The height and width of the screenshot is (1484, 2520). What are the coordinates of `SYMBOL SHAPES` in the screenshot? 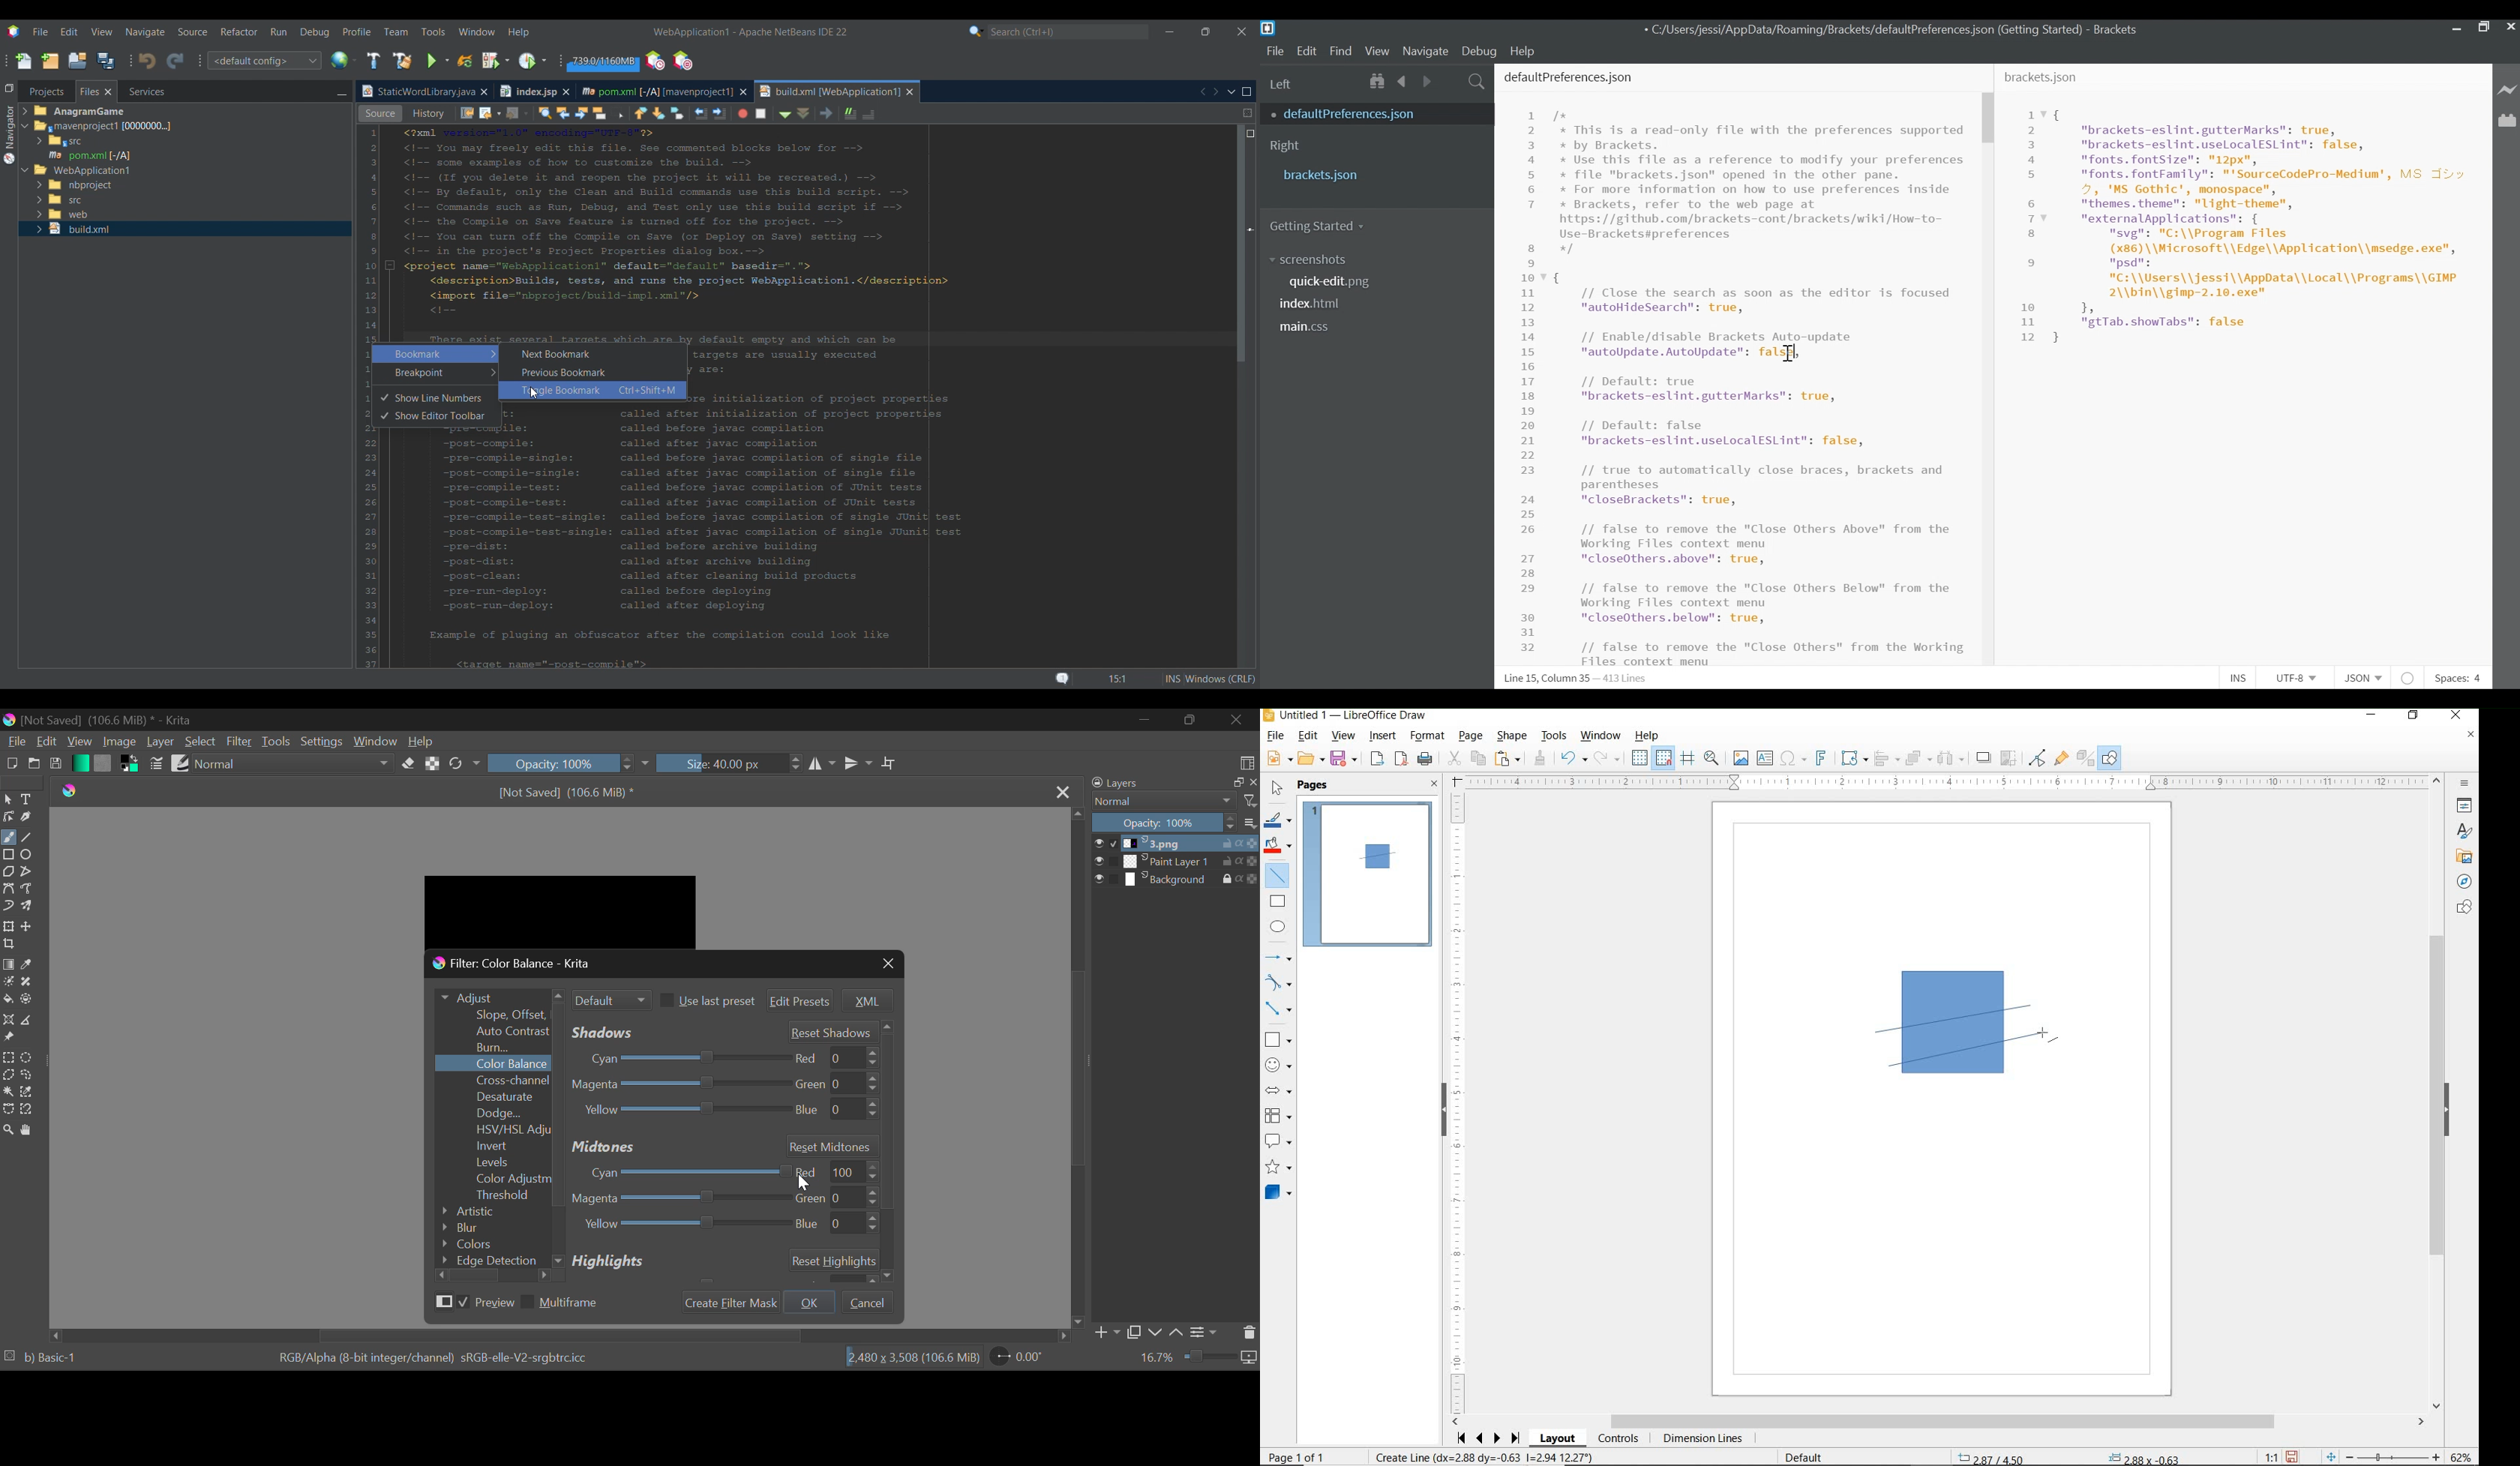 It's located at (1279, 1063).